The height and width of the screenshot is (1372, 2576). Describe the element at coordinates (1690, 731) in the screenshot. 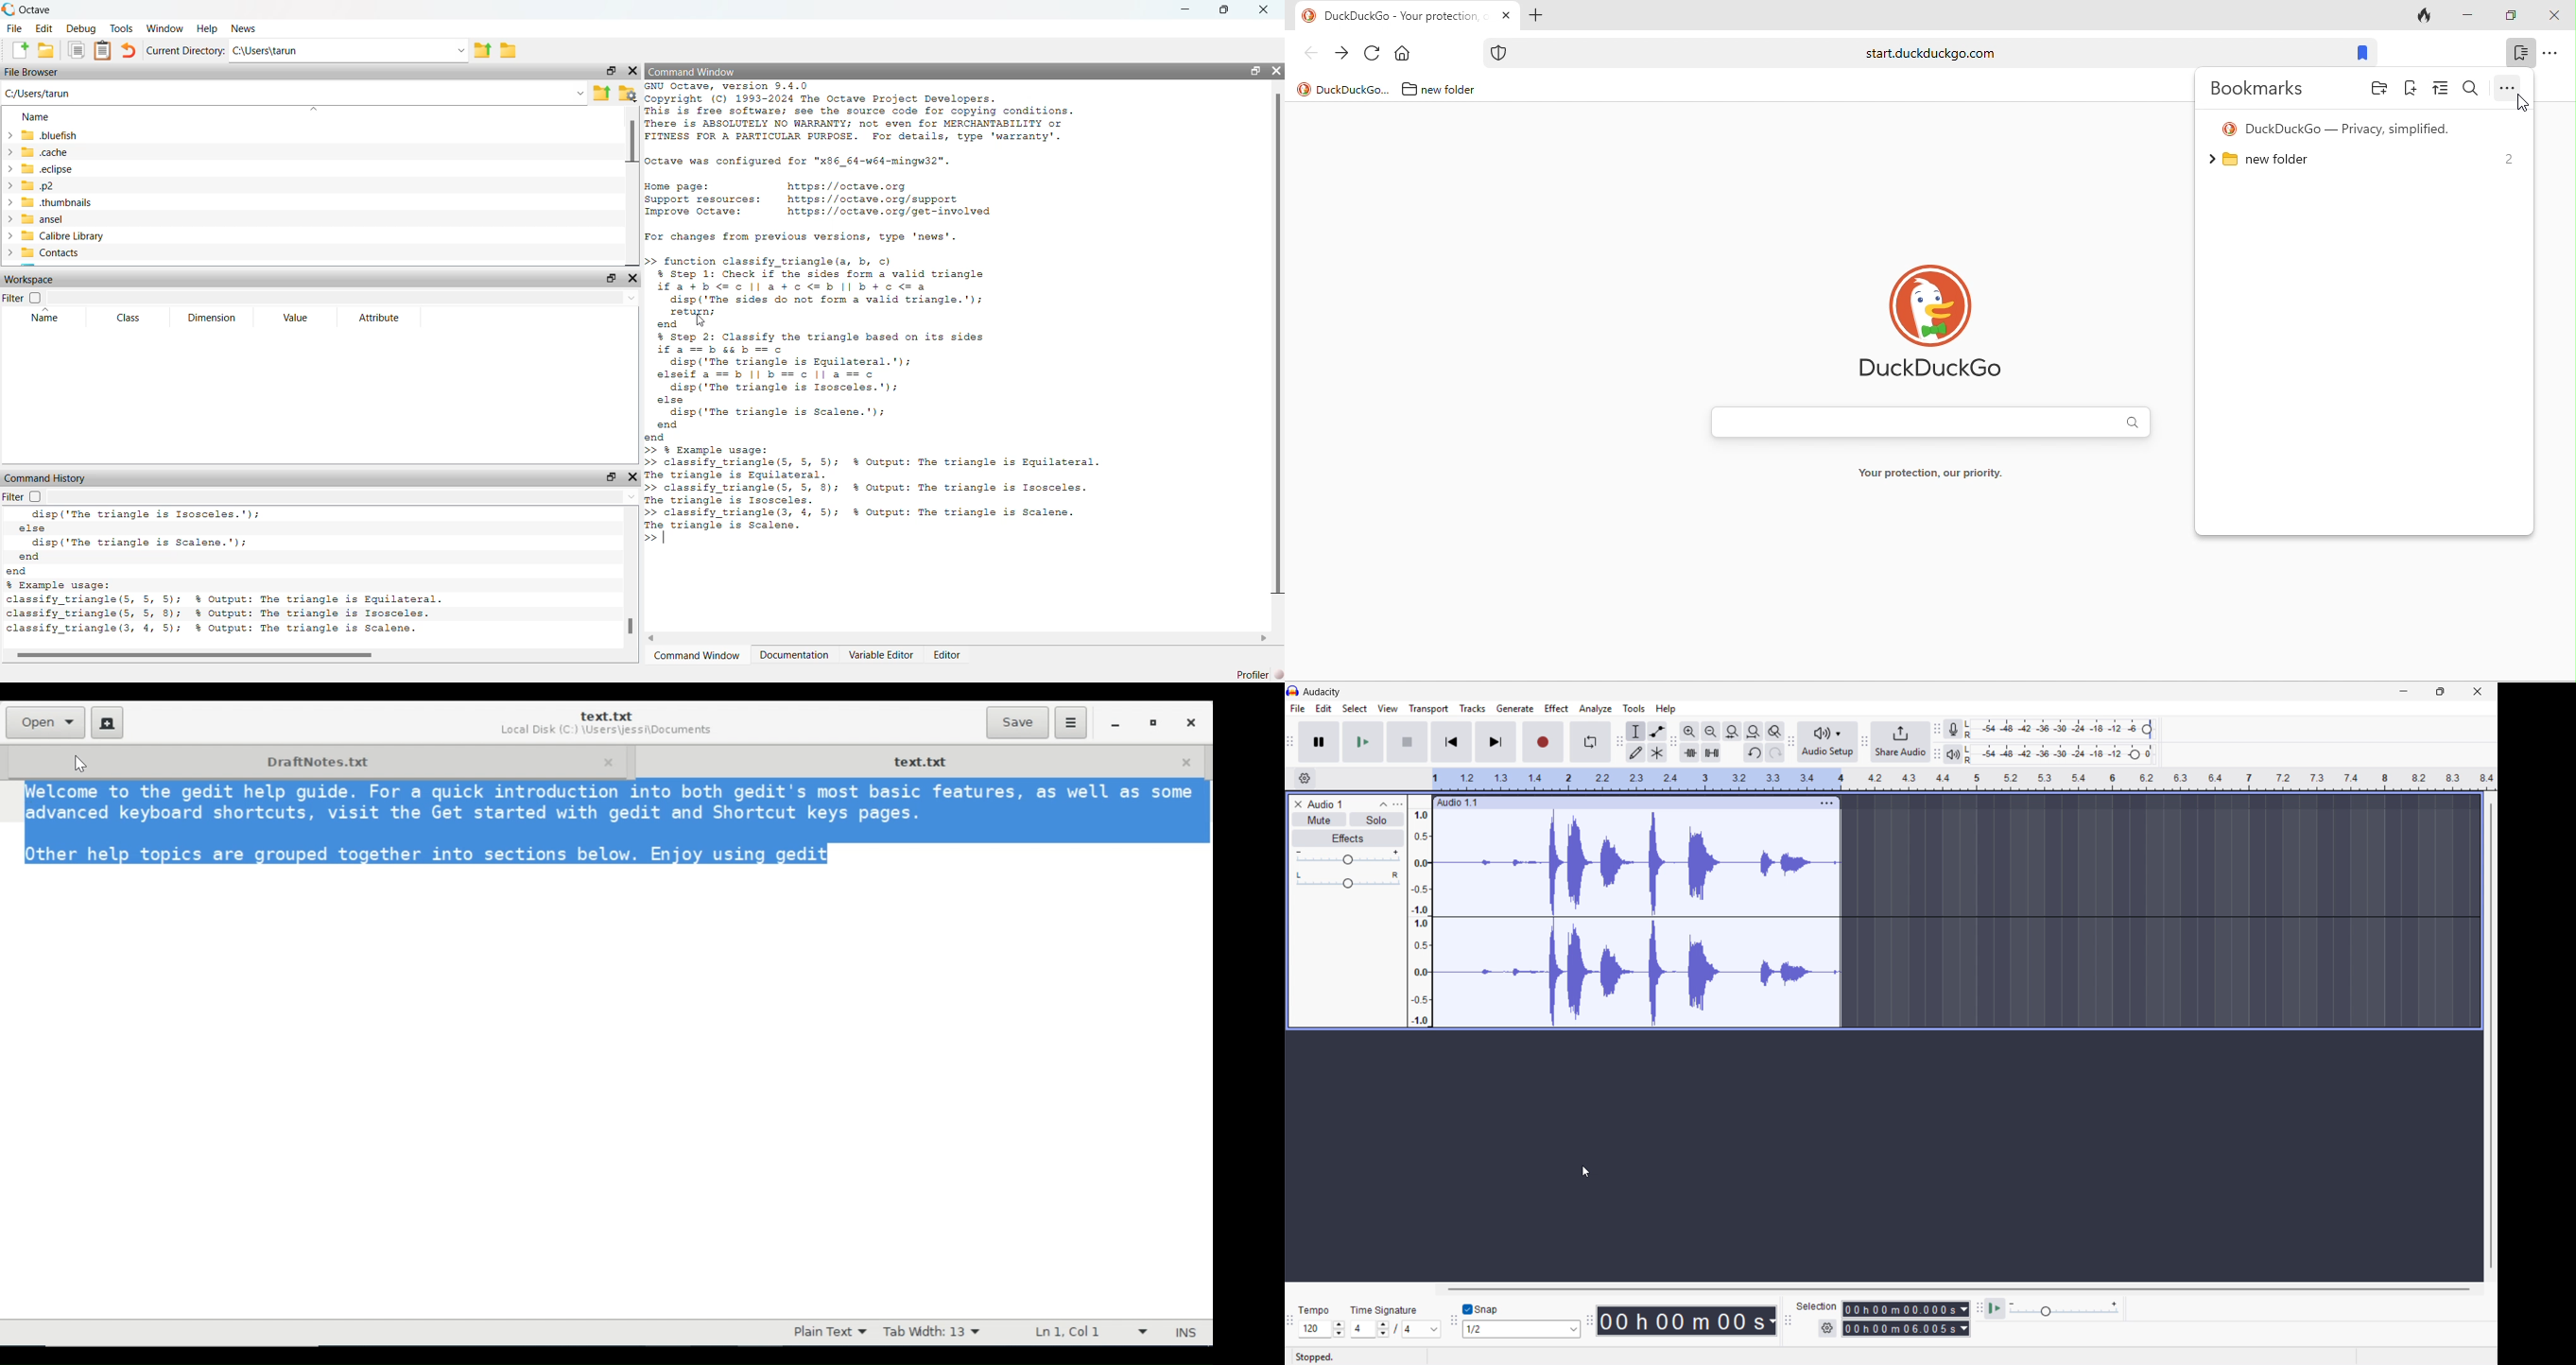

I see `Zoom in` at that location.